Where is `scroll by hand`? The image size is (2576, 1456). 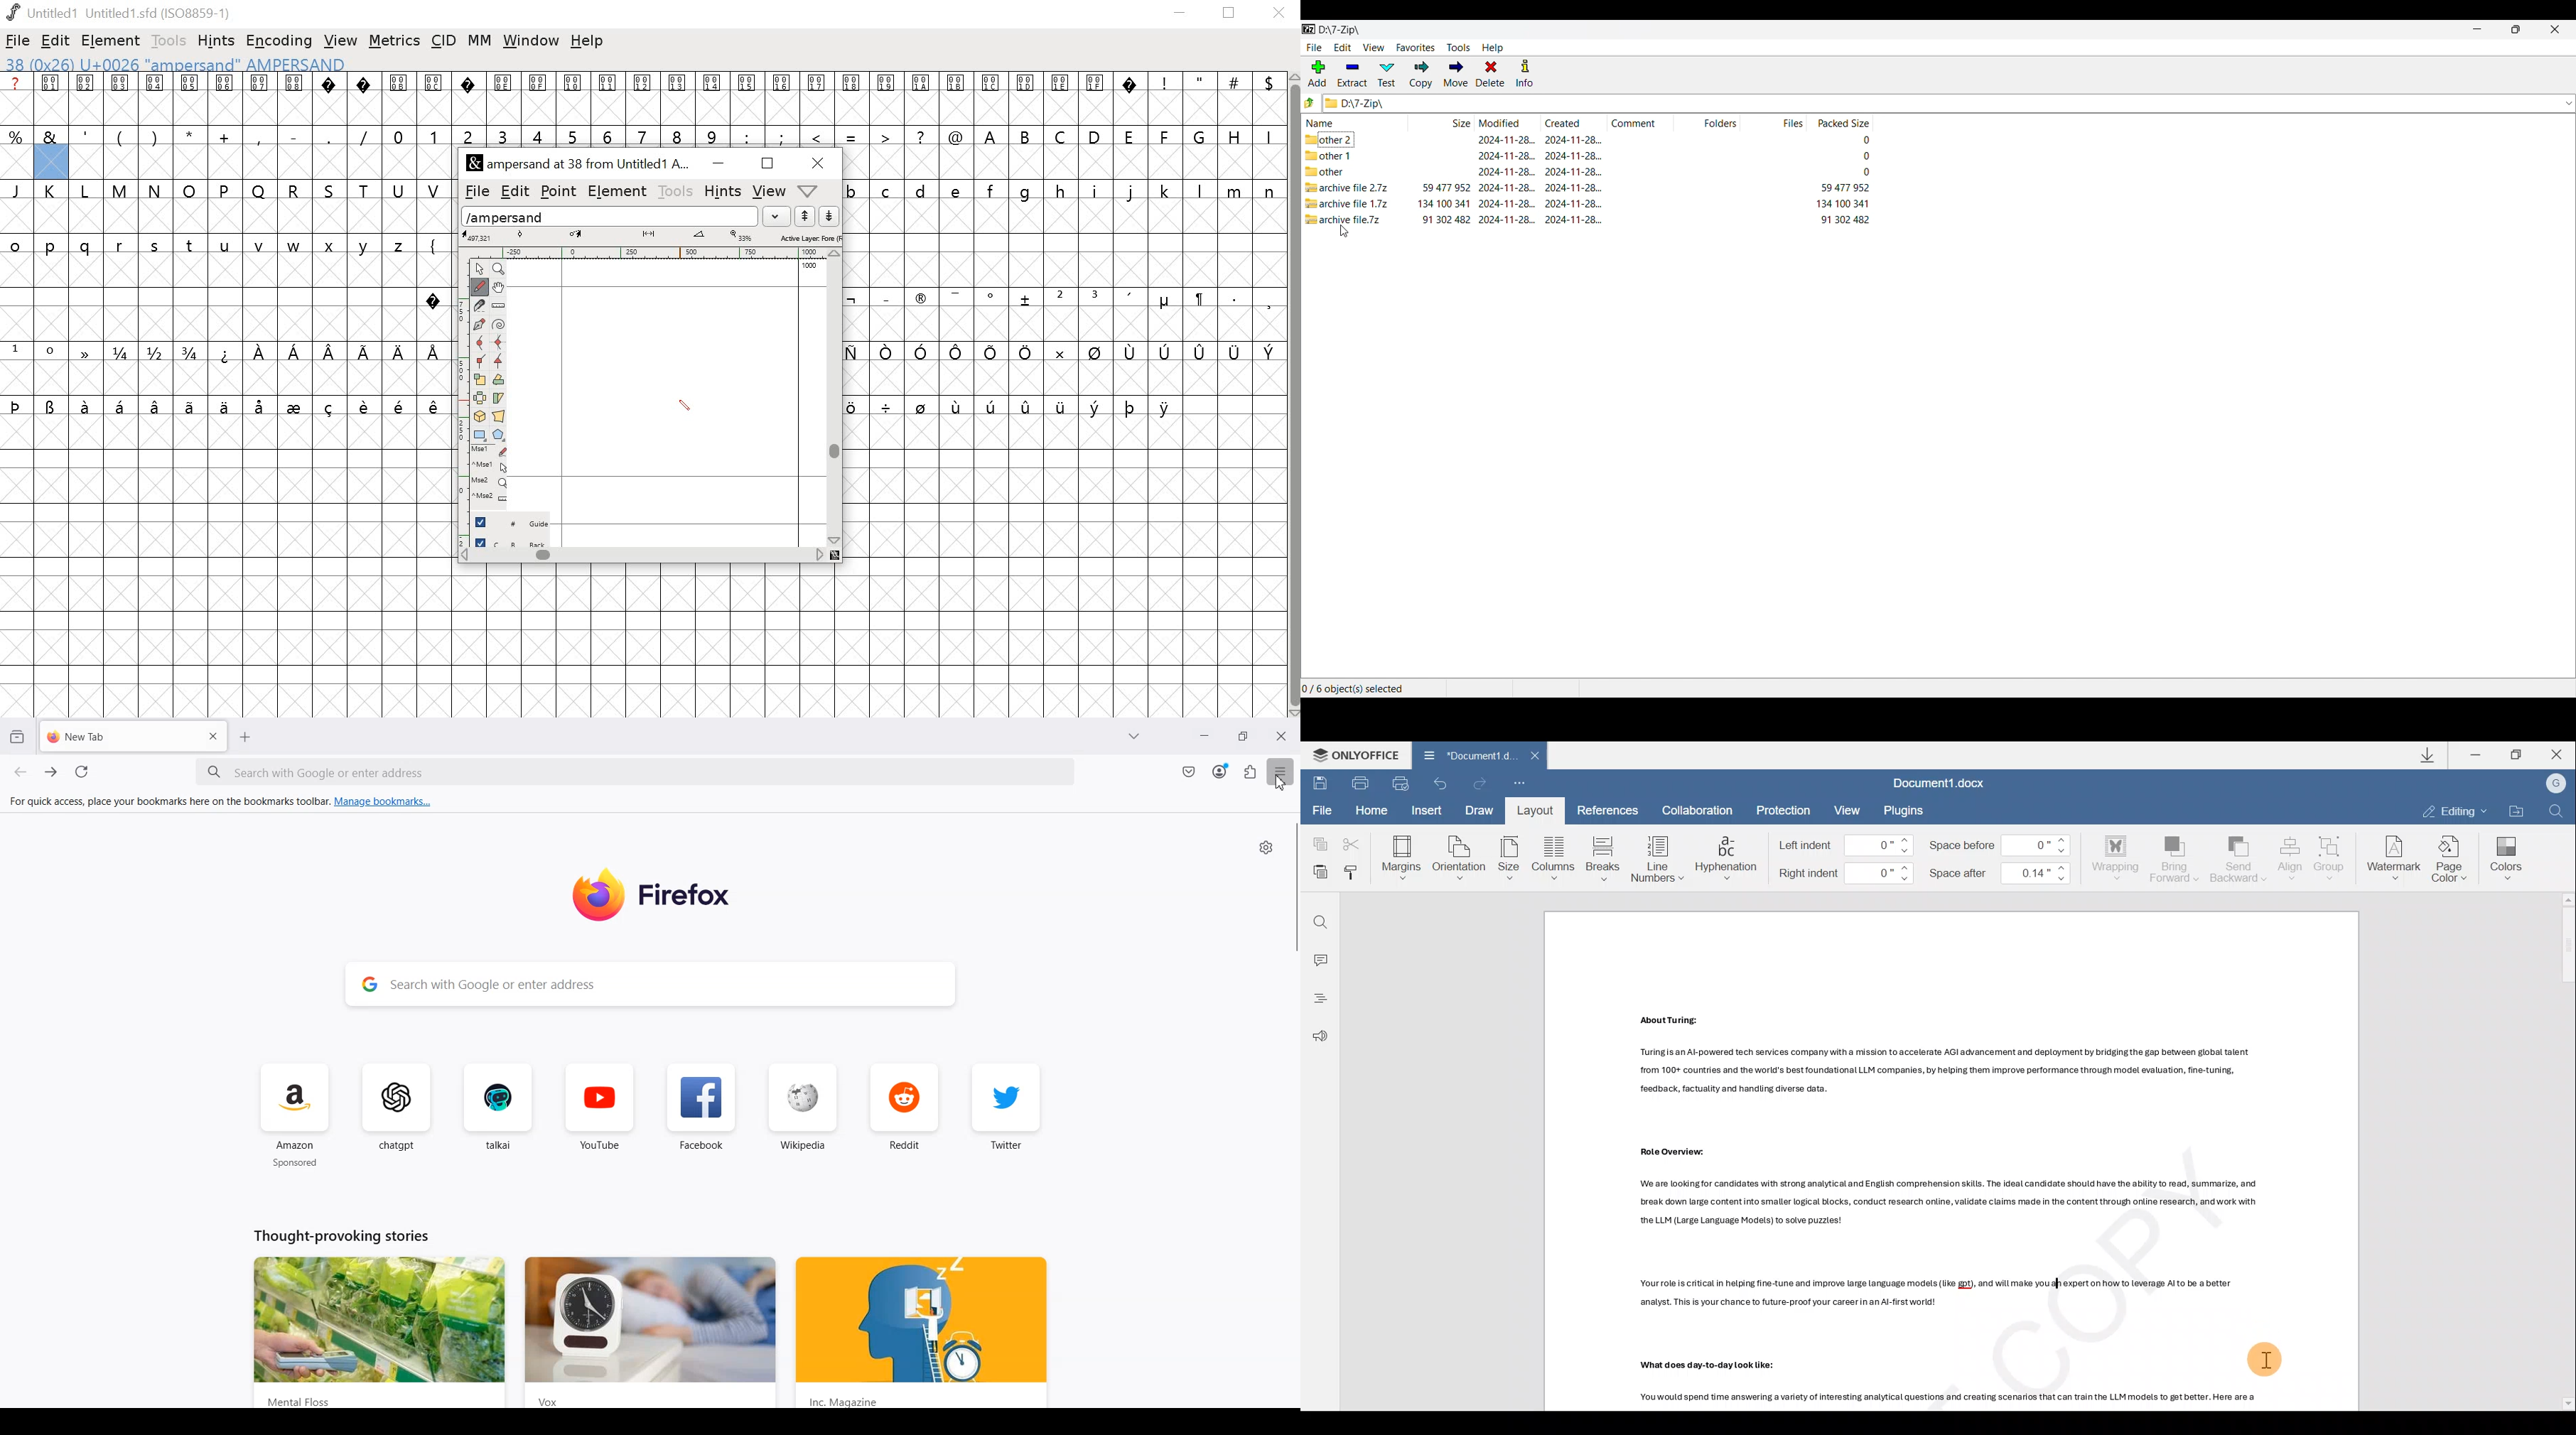
scroll by hand is located at coordinates (500, 286).